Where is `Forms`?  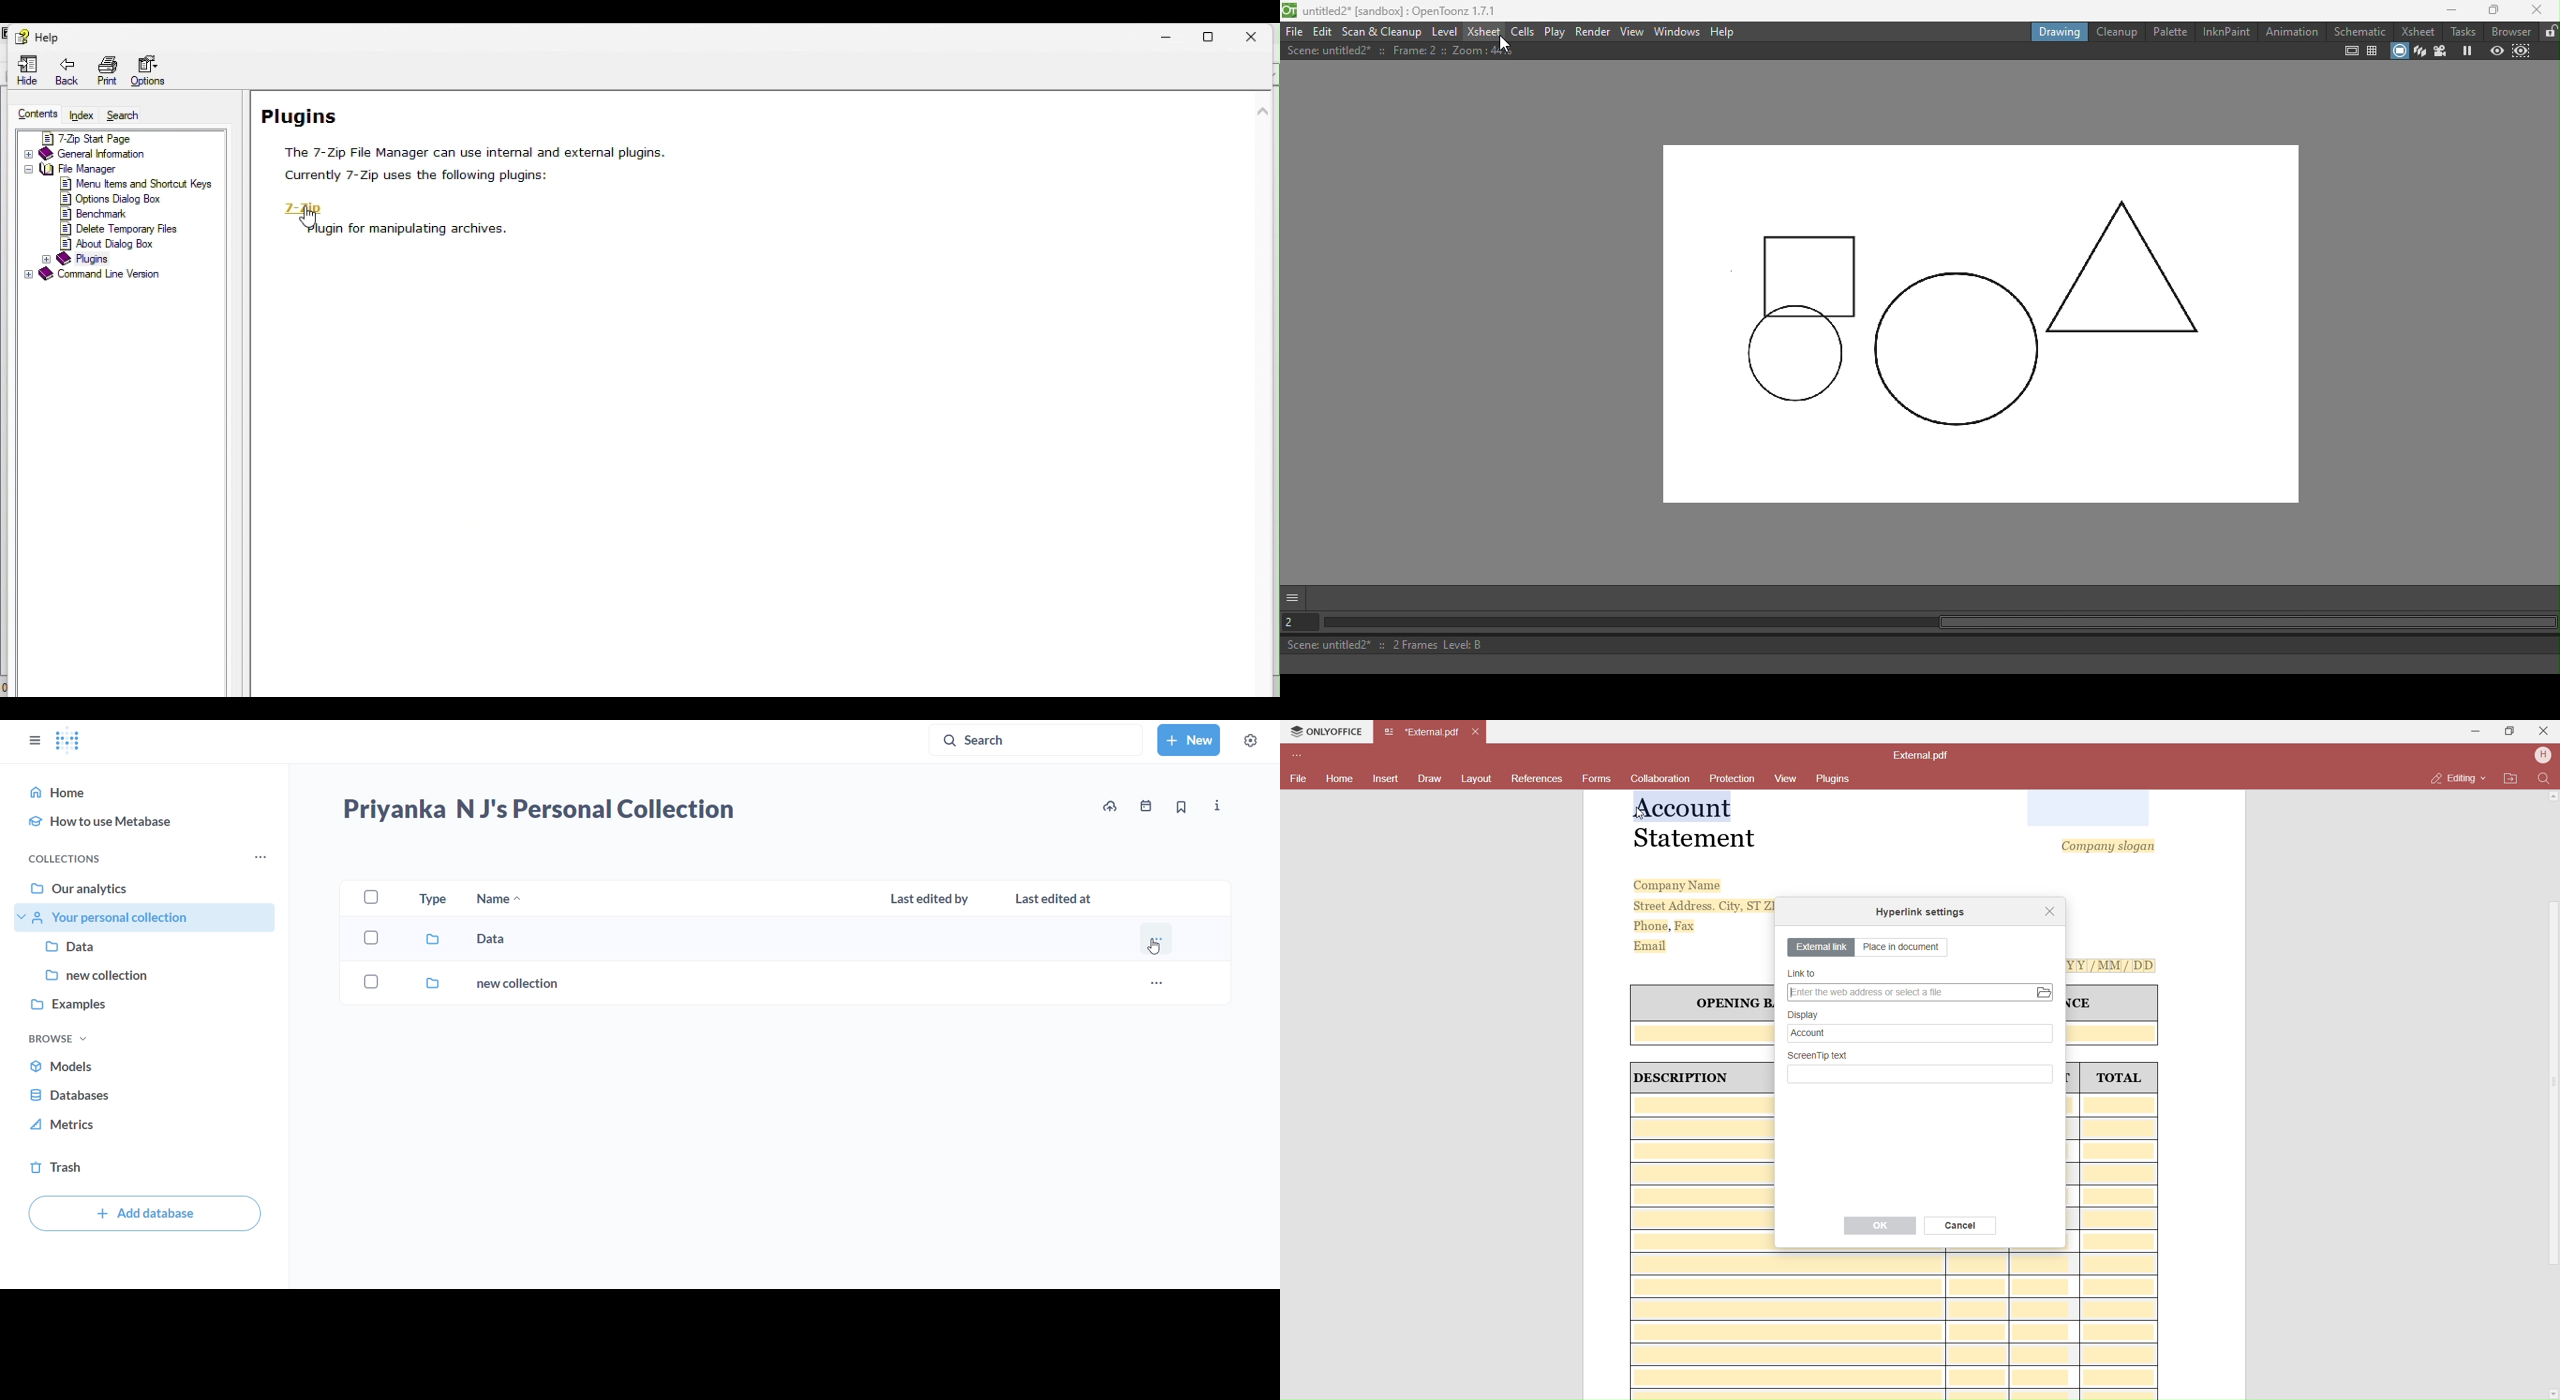 Forms is located at coordinates (1597, 777).